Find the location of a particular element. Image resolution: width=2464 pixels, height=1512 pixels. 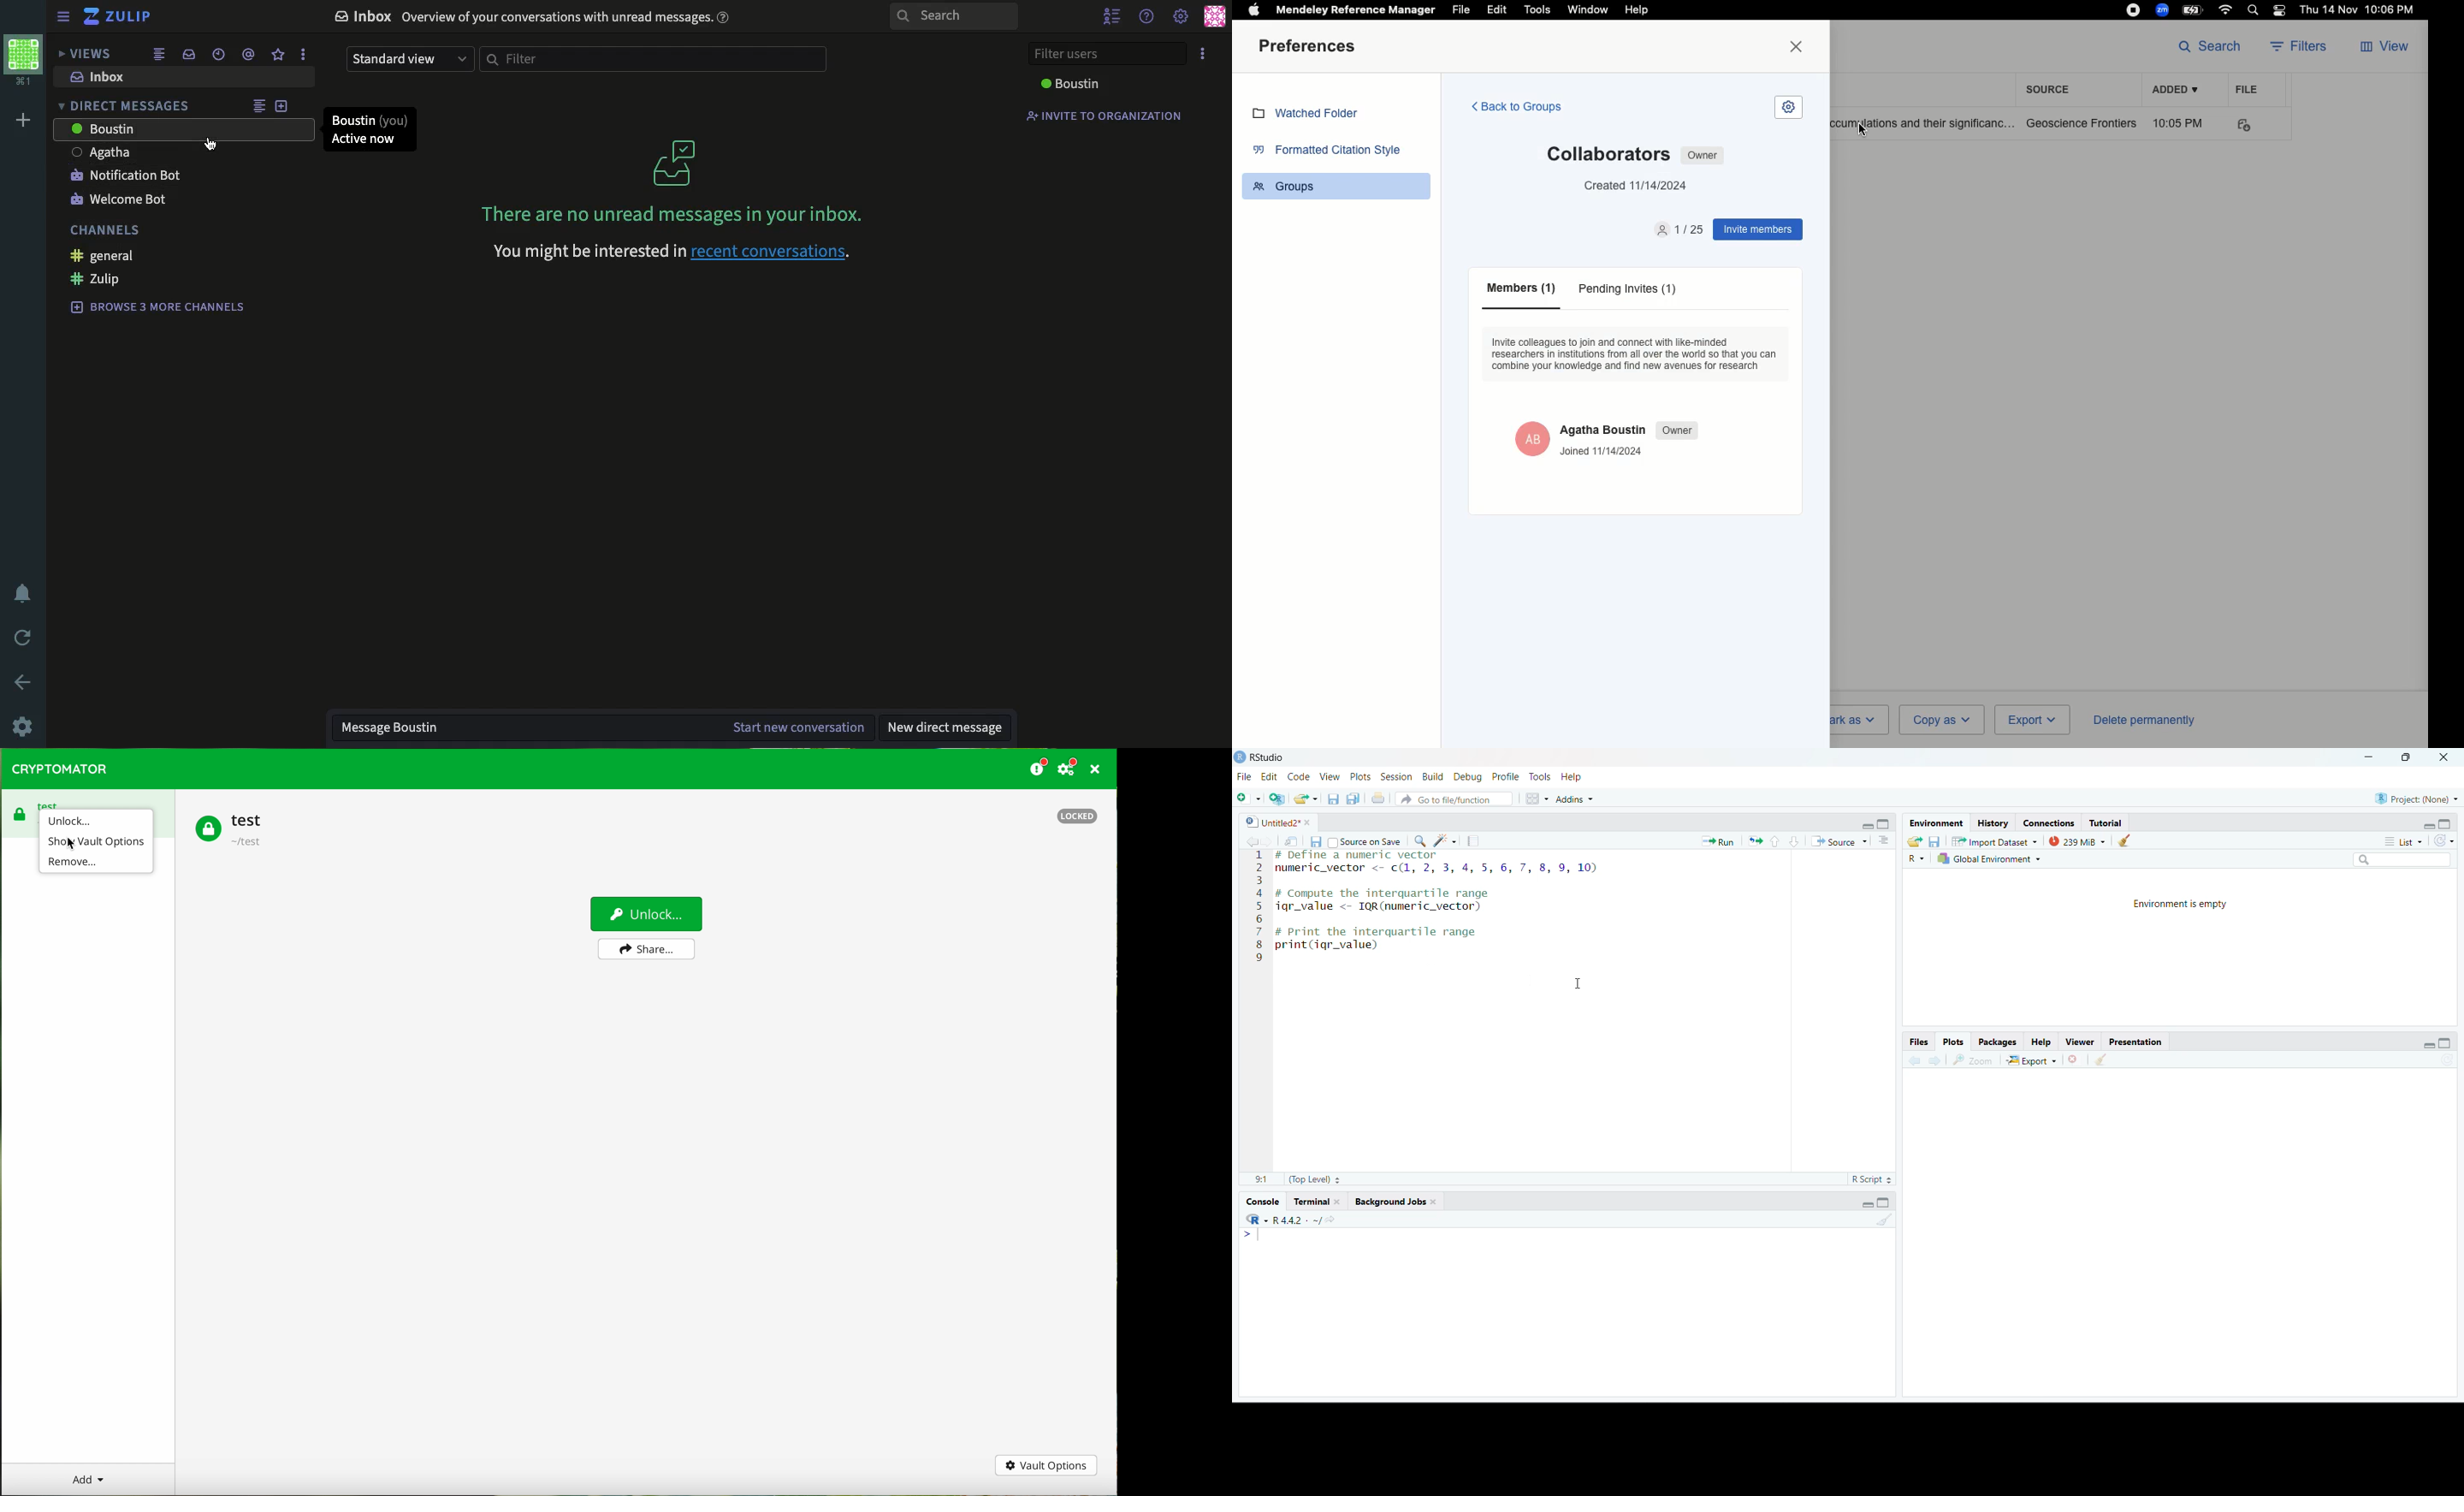

1:1 is located at coordinates (1262, 1178).